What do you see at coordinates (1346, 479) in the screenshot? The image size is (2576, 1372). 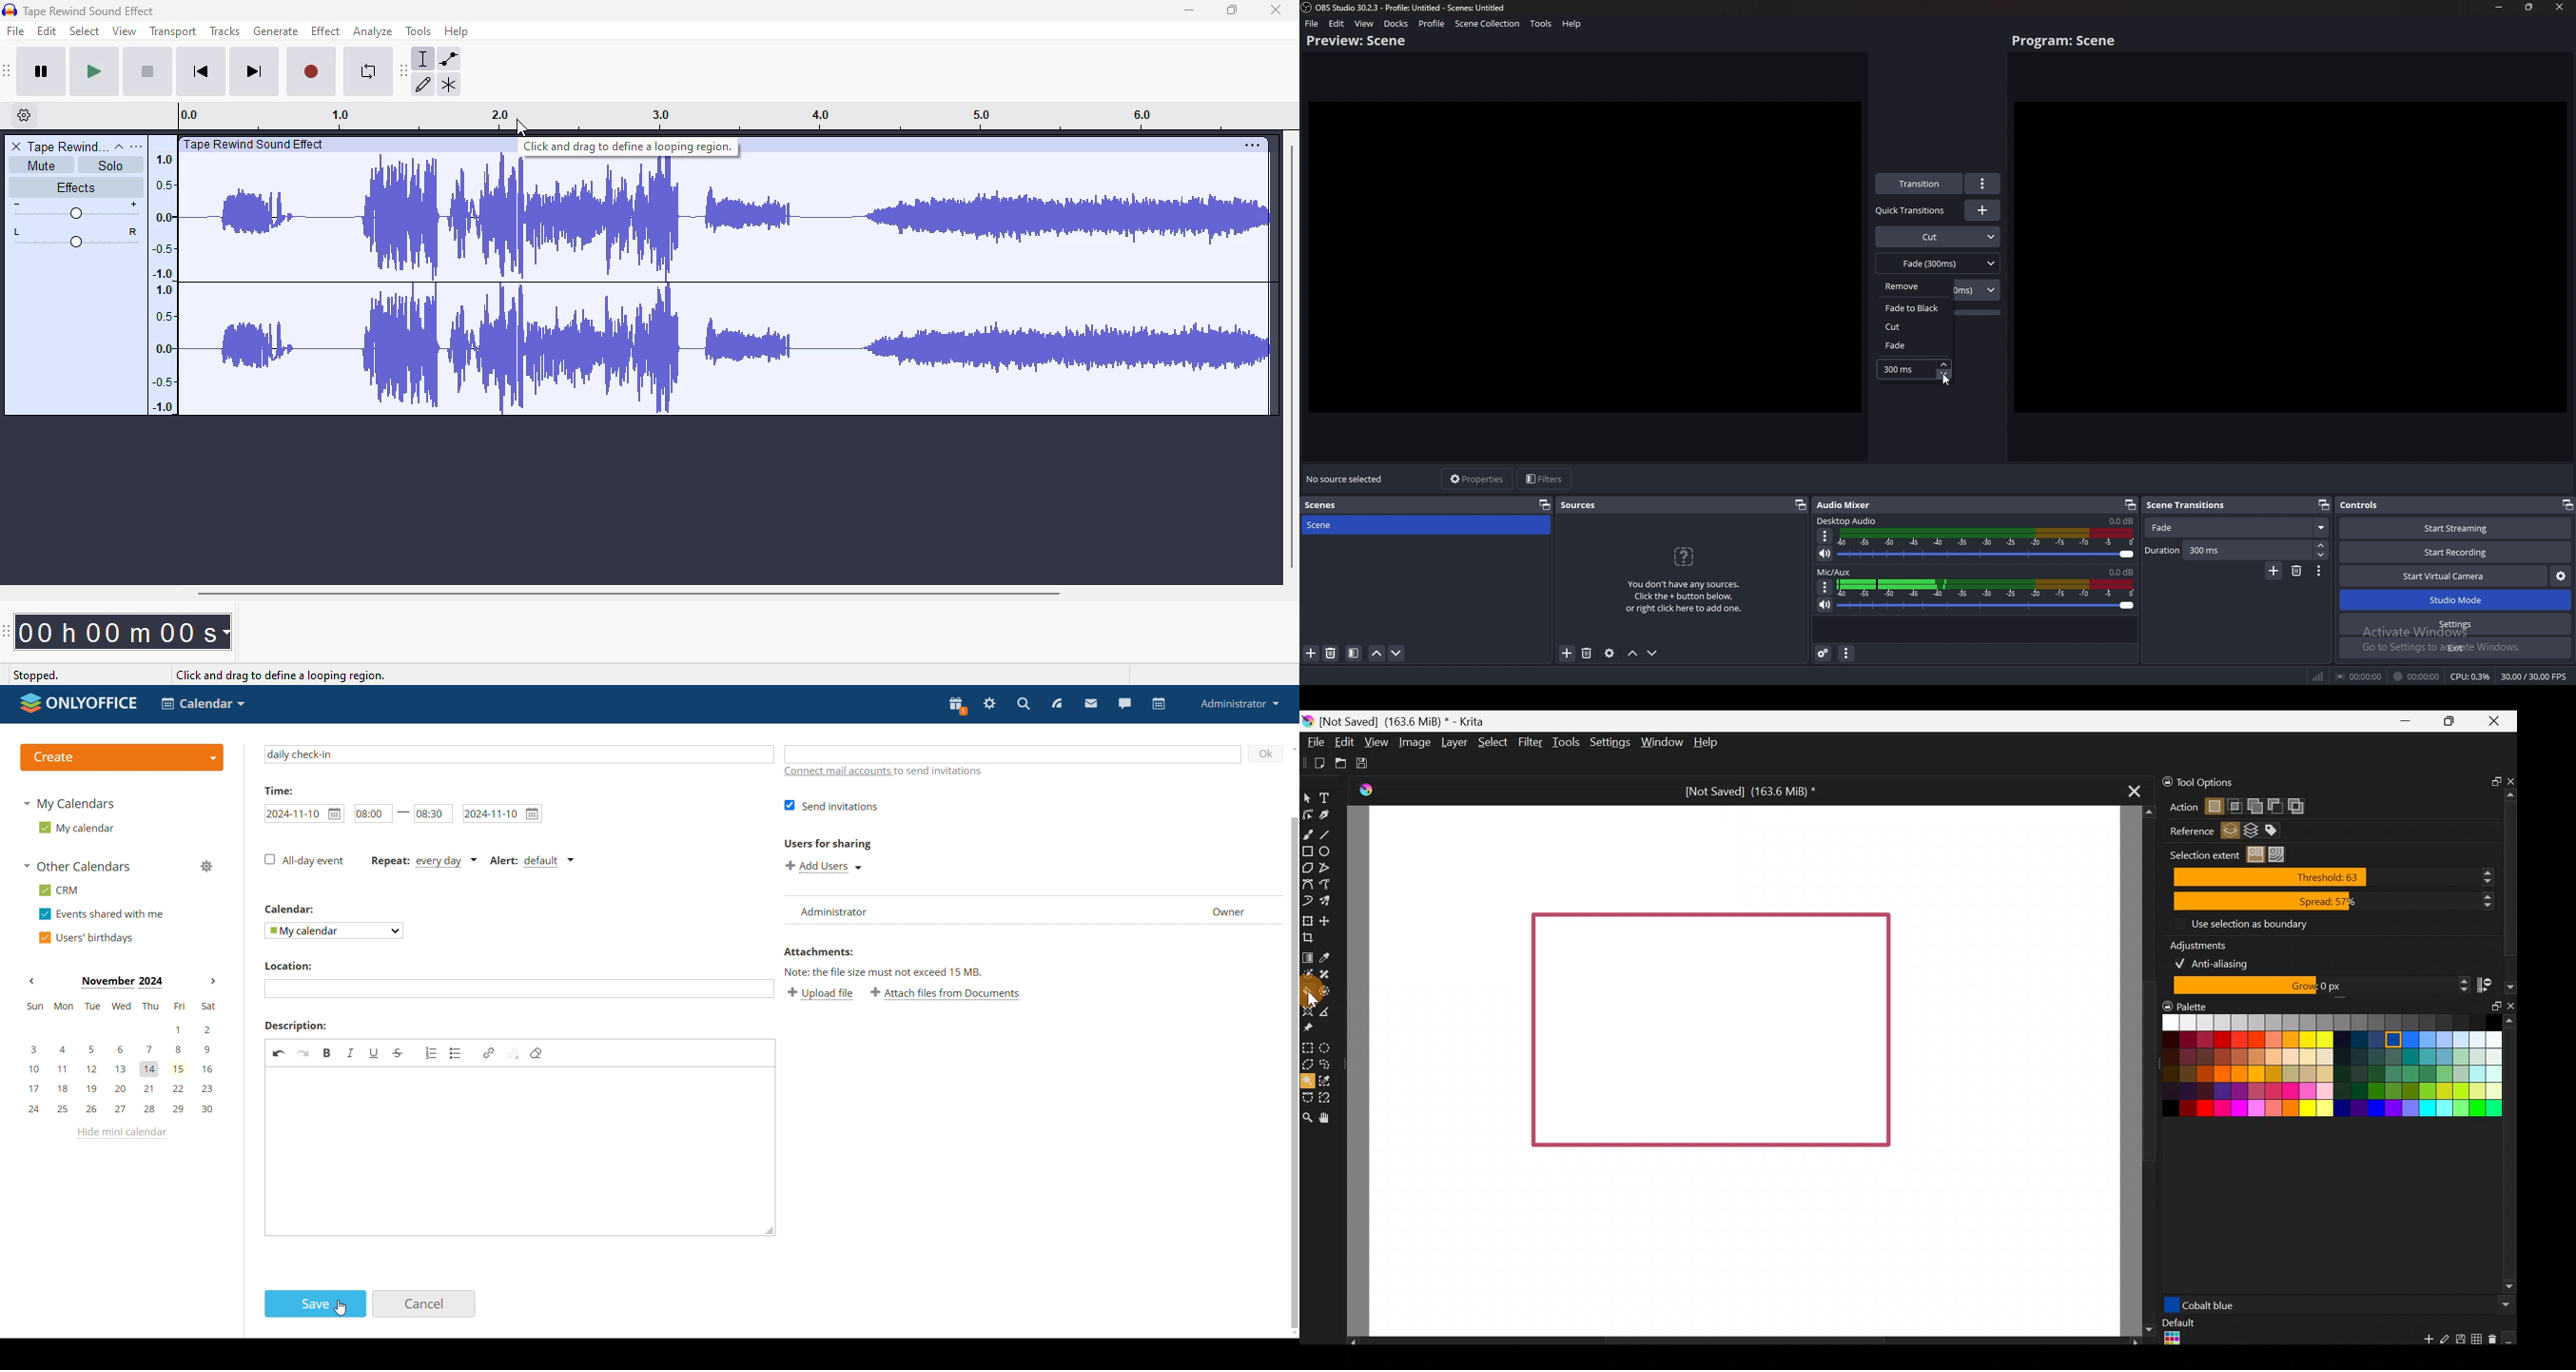 I see `no source selected` at bounding box center [1346, 479].